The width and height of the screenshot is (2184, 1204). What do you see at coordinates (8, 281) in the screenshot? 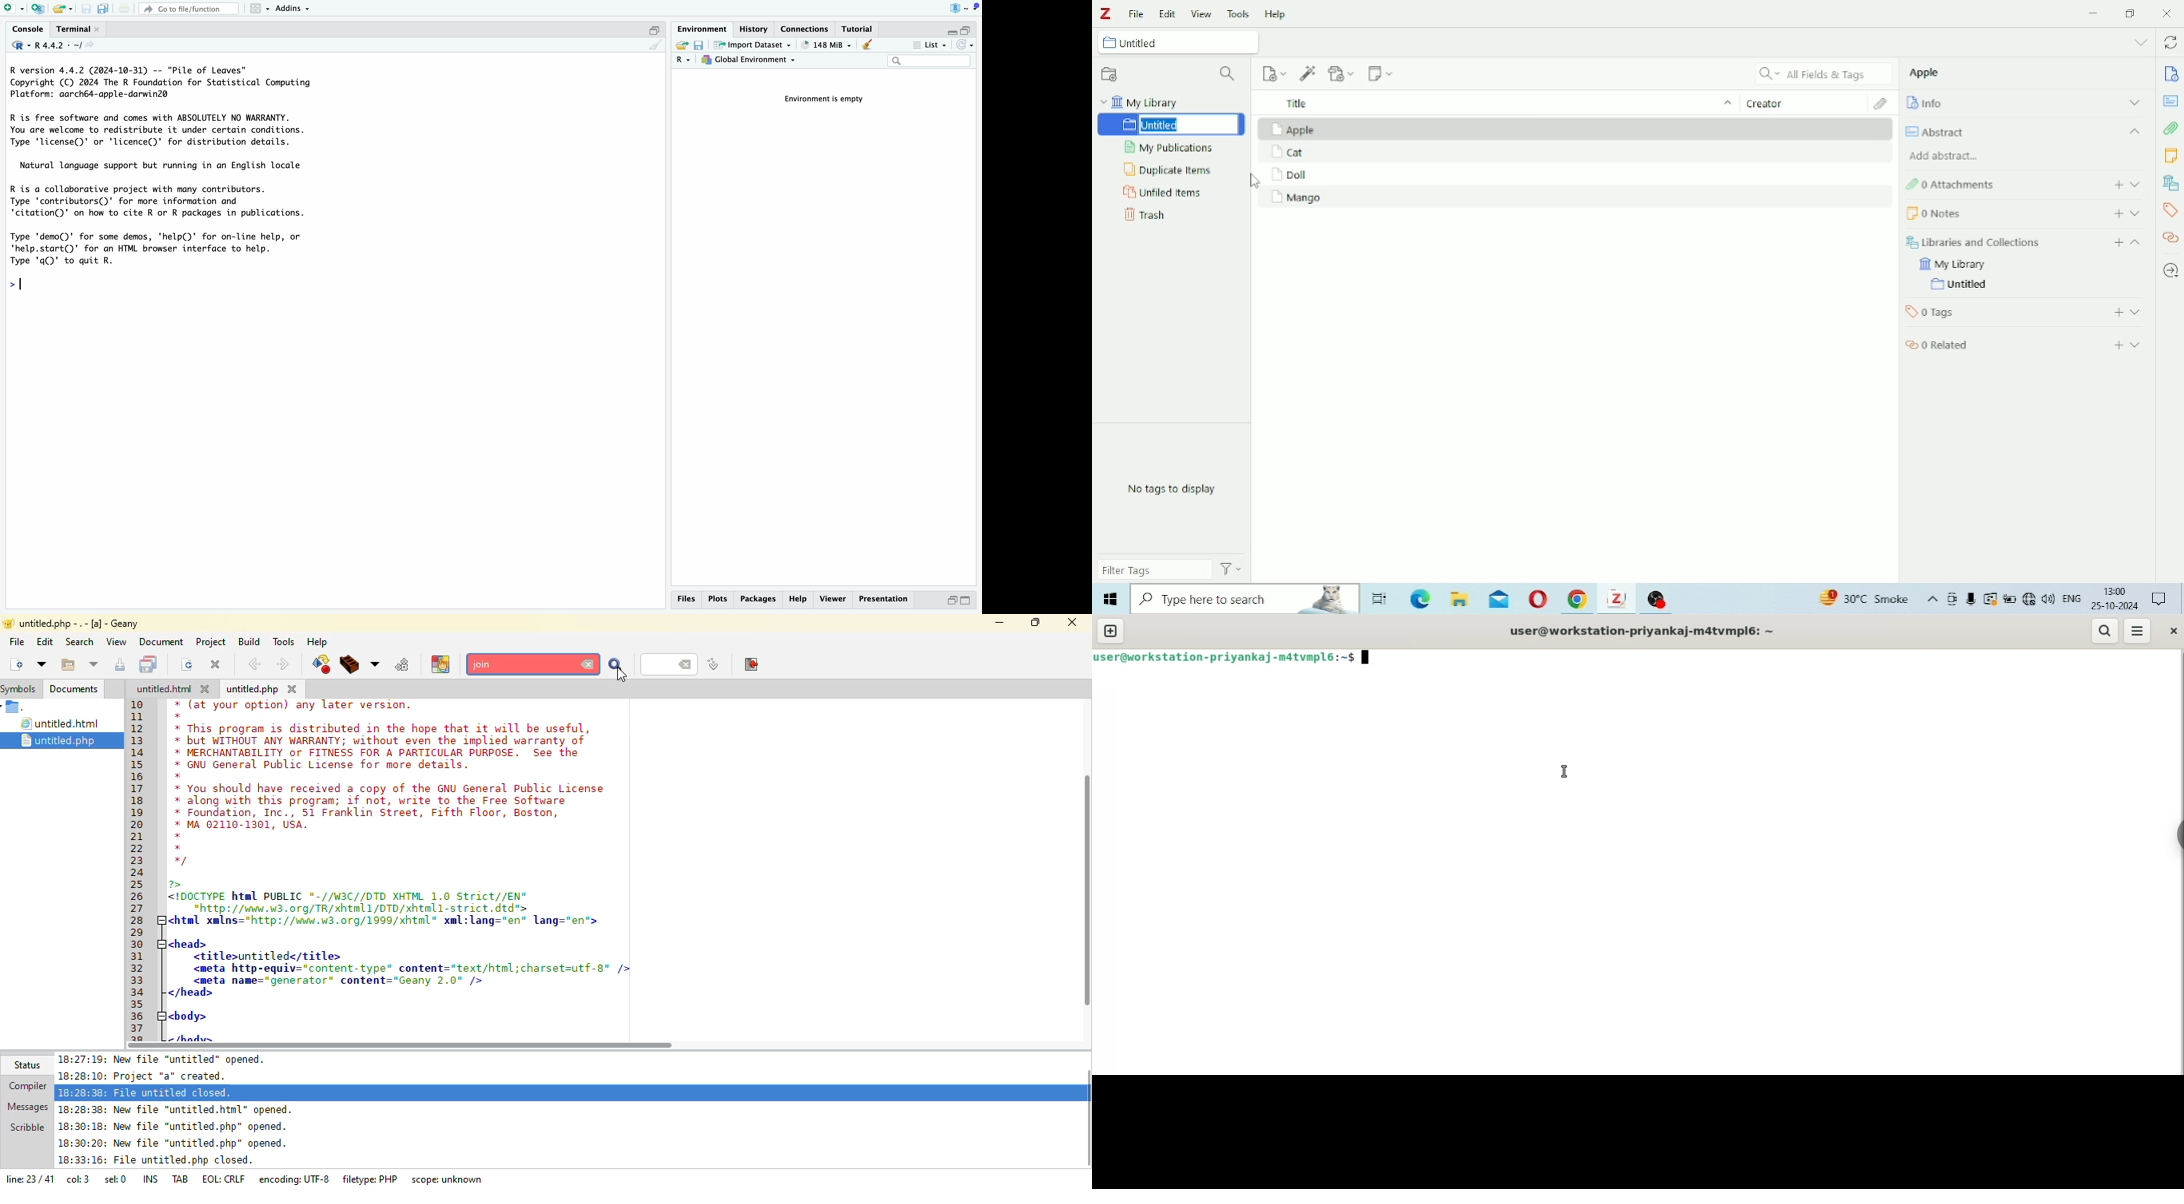
I see `prompt cursor` at bounding box center [8, 281].